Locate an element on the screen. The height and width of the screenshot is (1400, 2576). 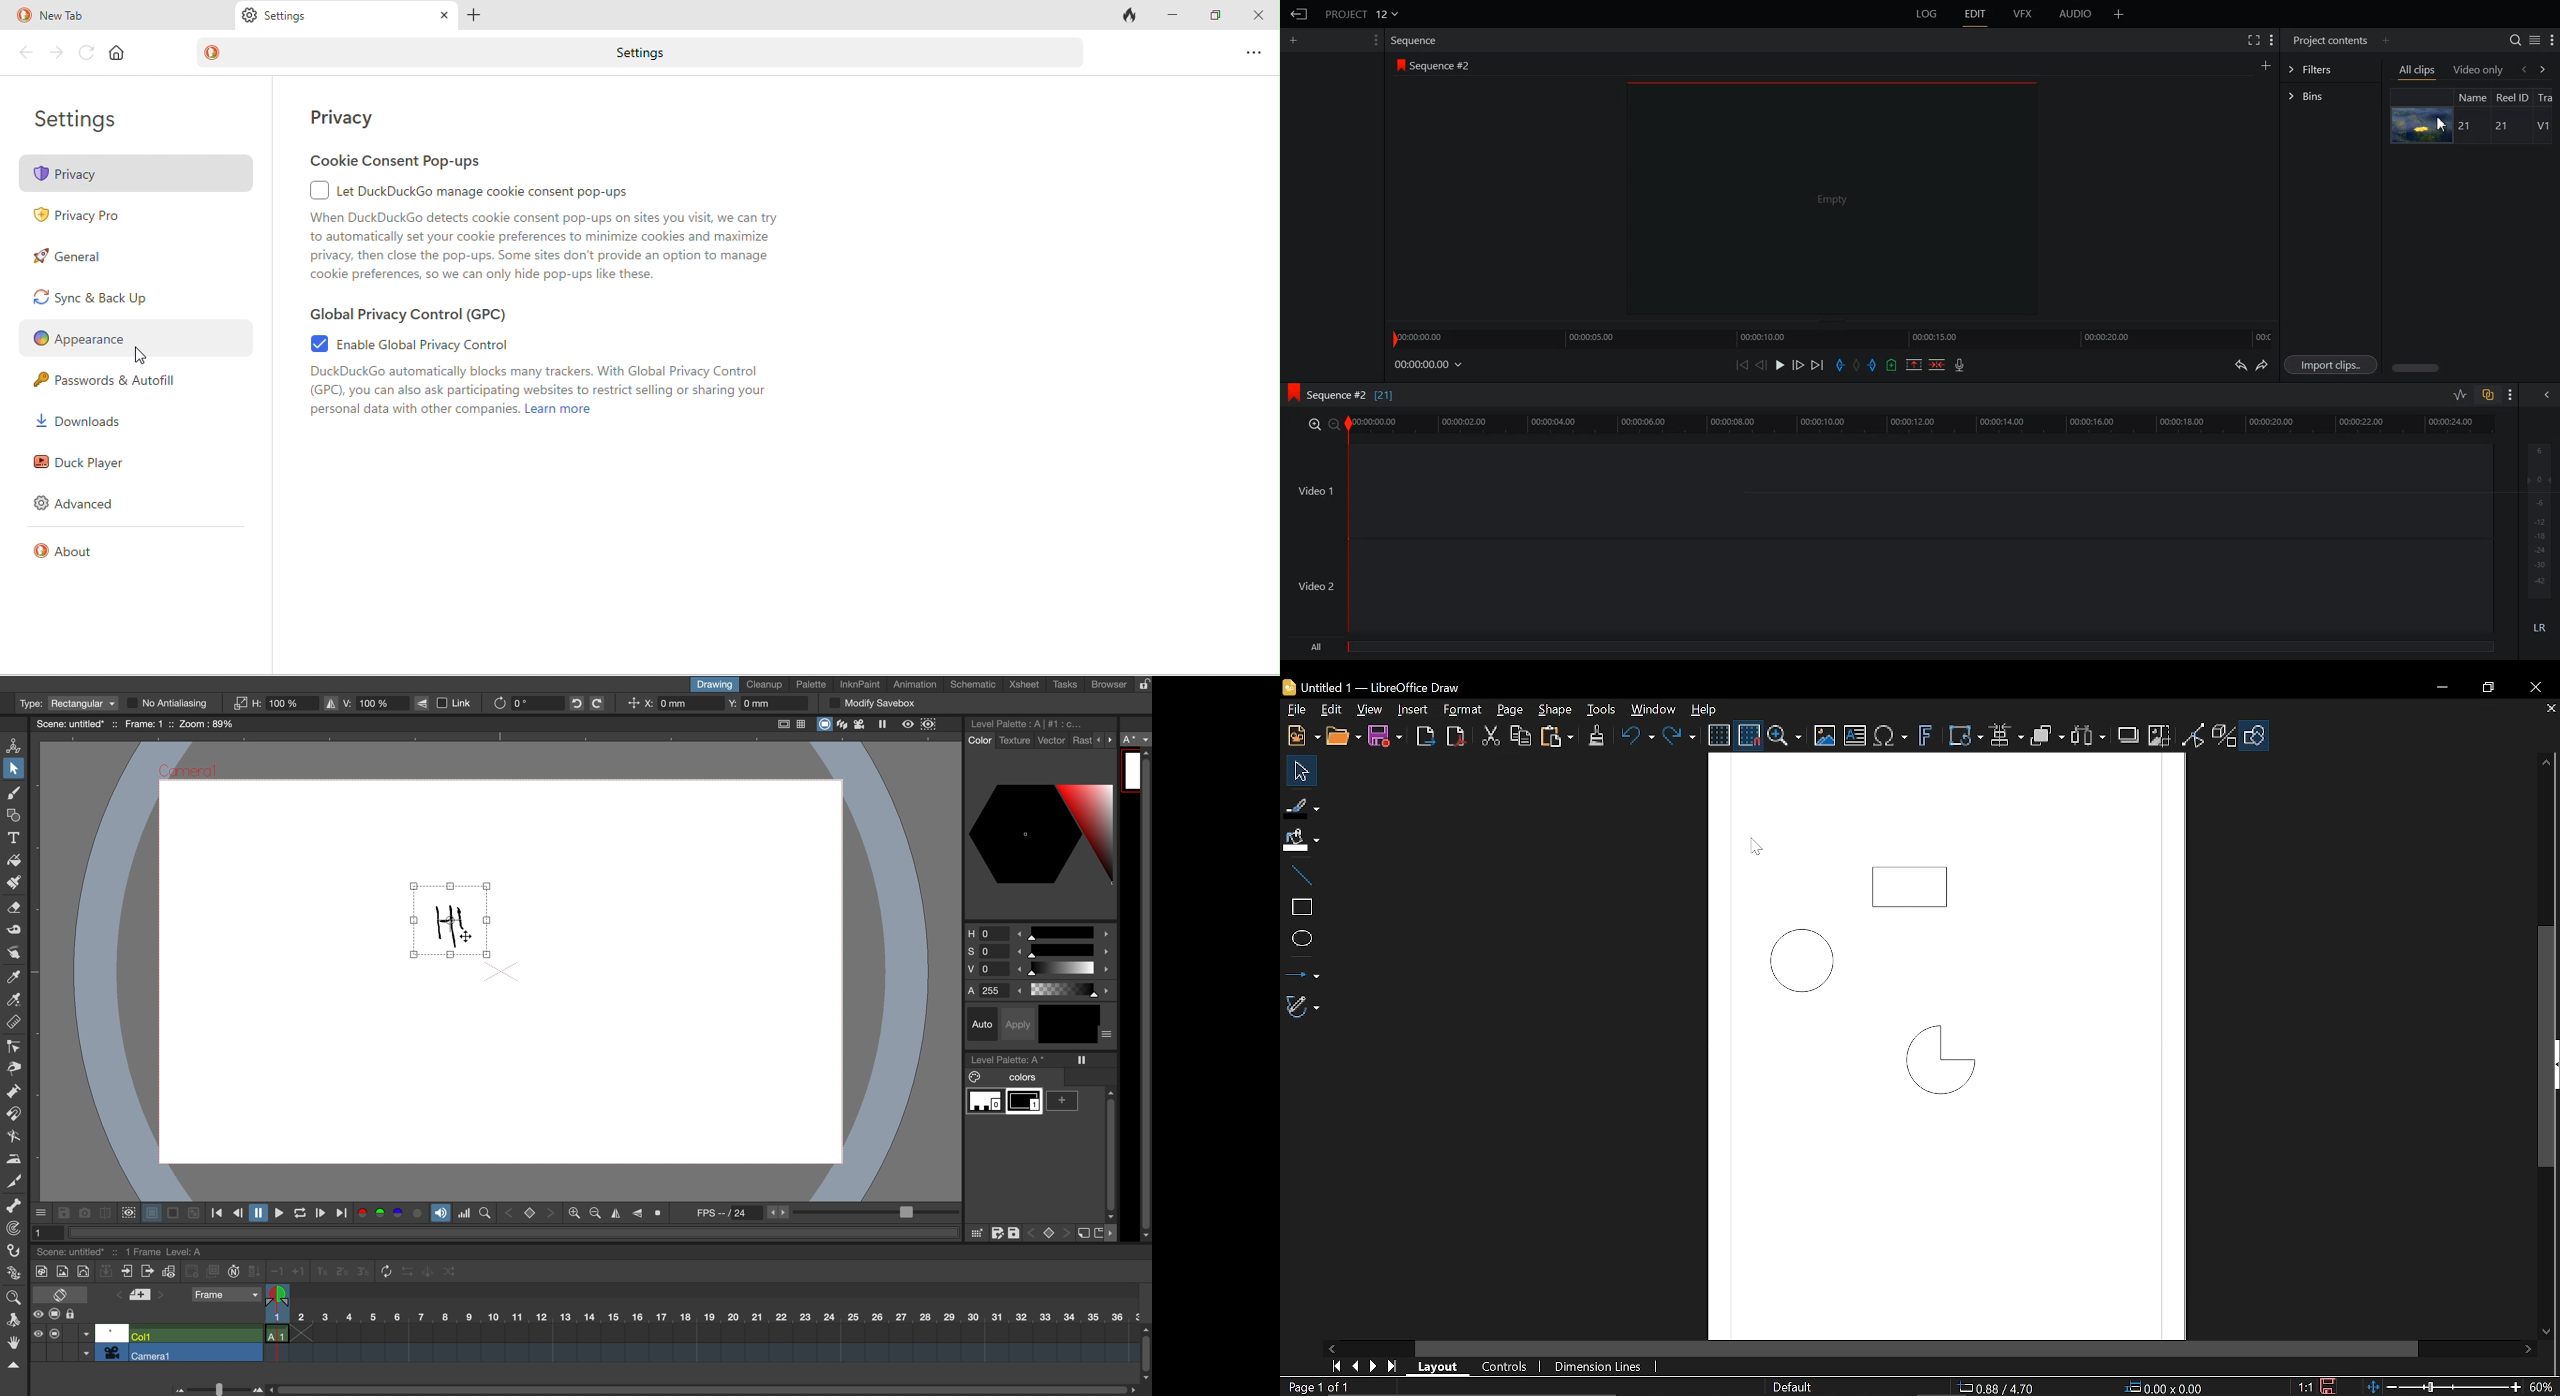
All clips is located at coordinates (2418, 71).